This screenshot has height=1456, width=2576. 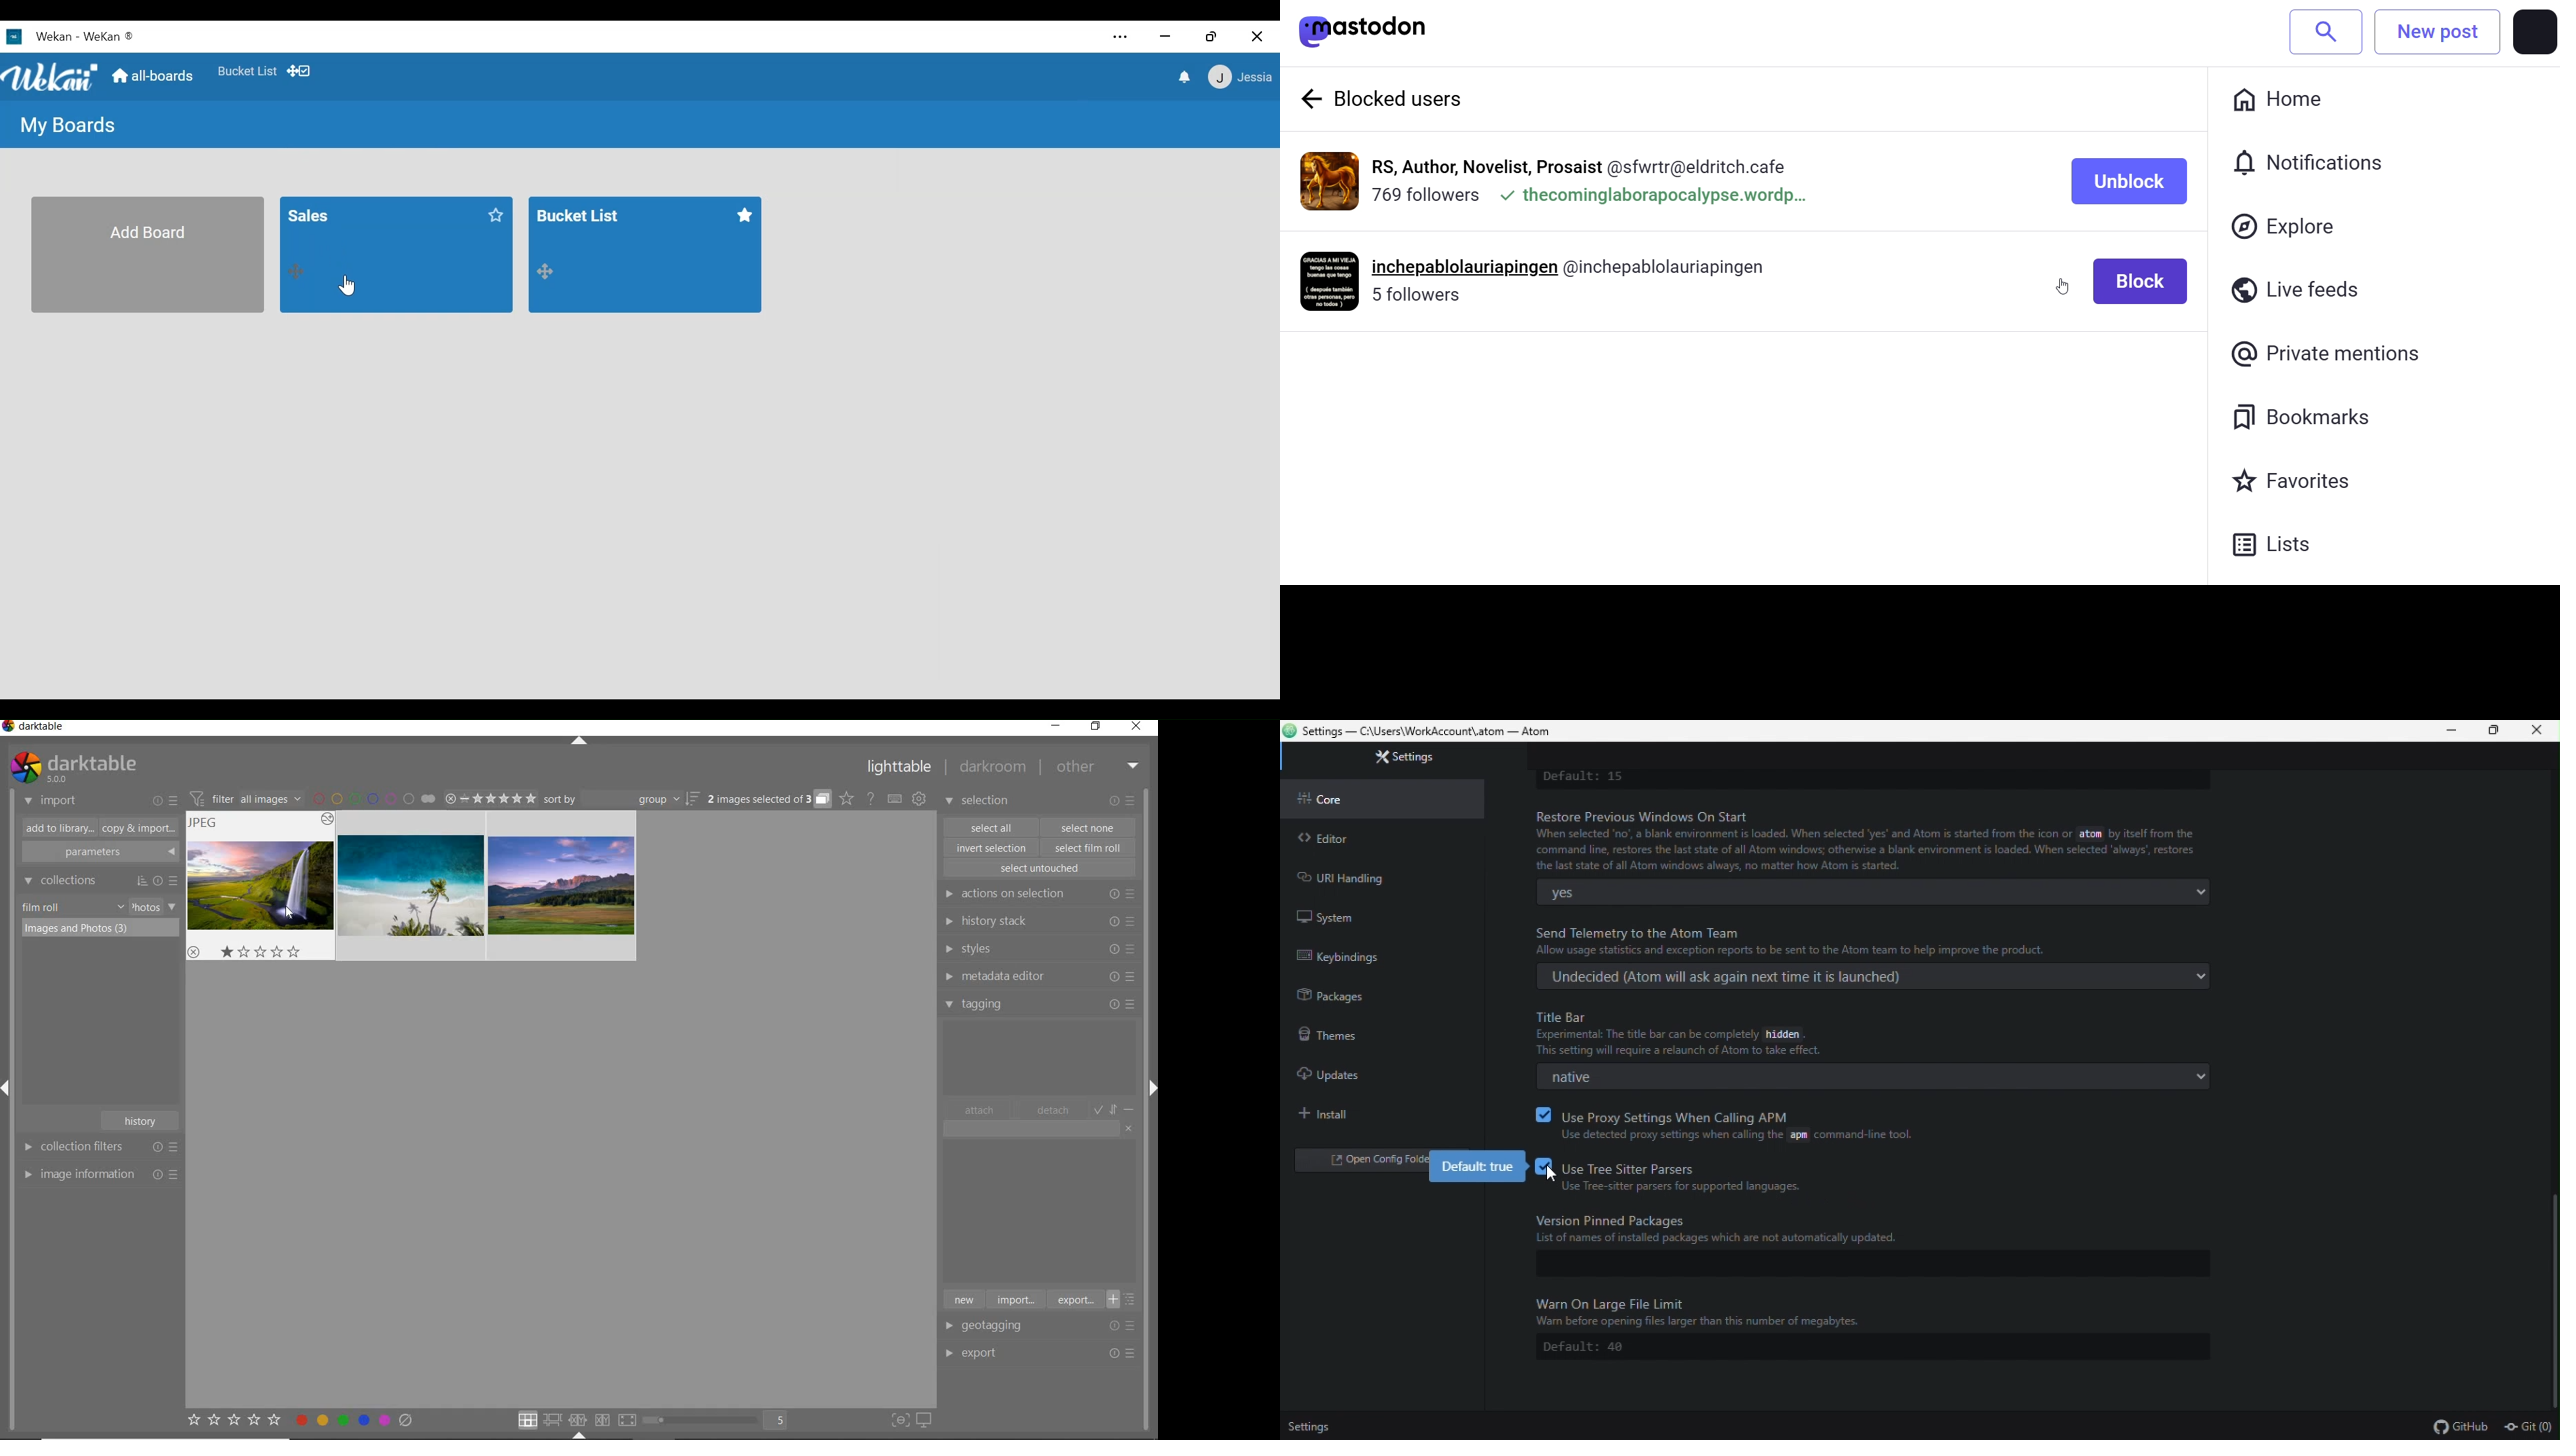 What do you see at coordinates (1215, 35) in the screenshot?
I see `Restore` at bounding box center [1215, 35].